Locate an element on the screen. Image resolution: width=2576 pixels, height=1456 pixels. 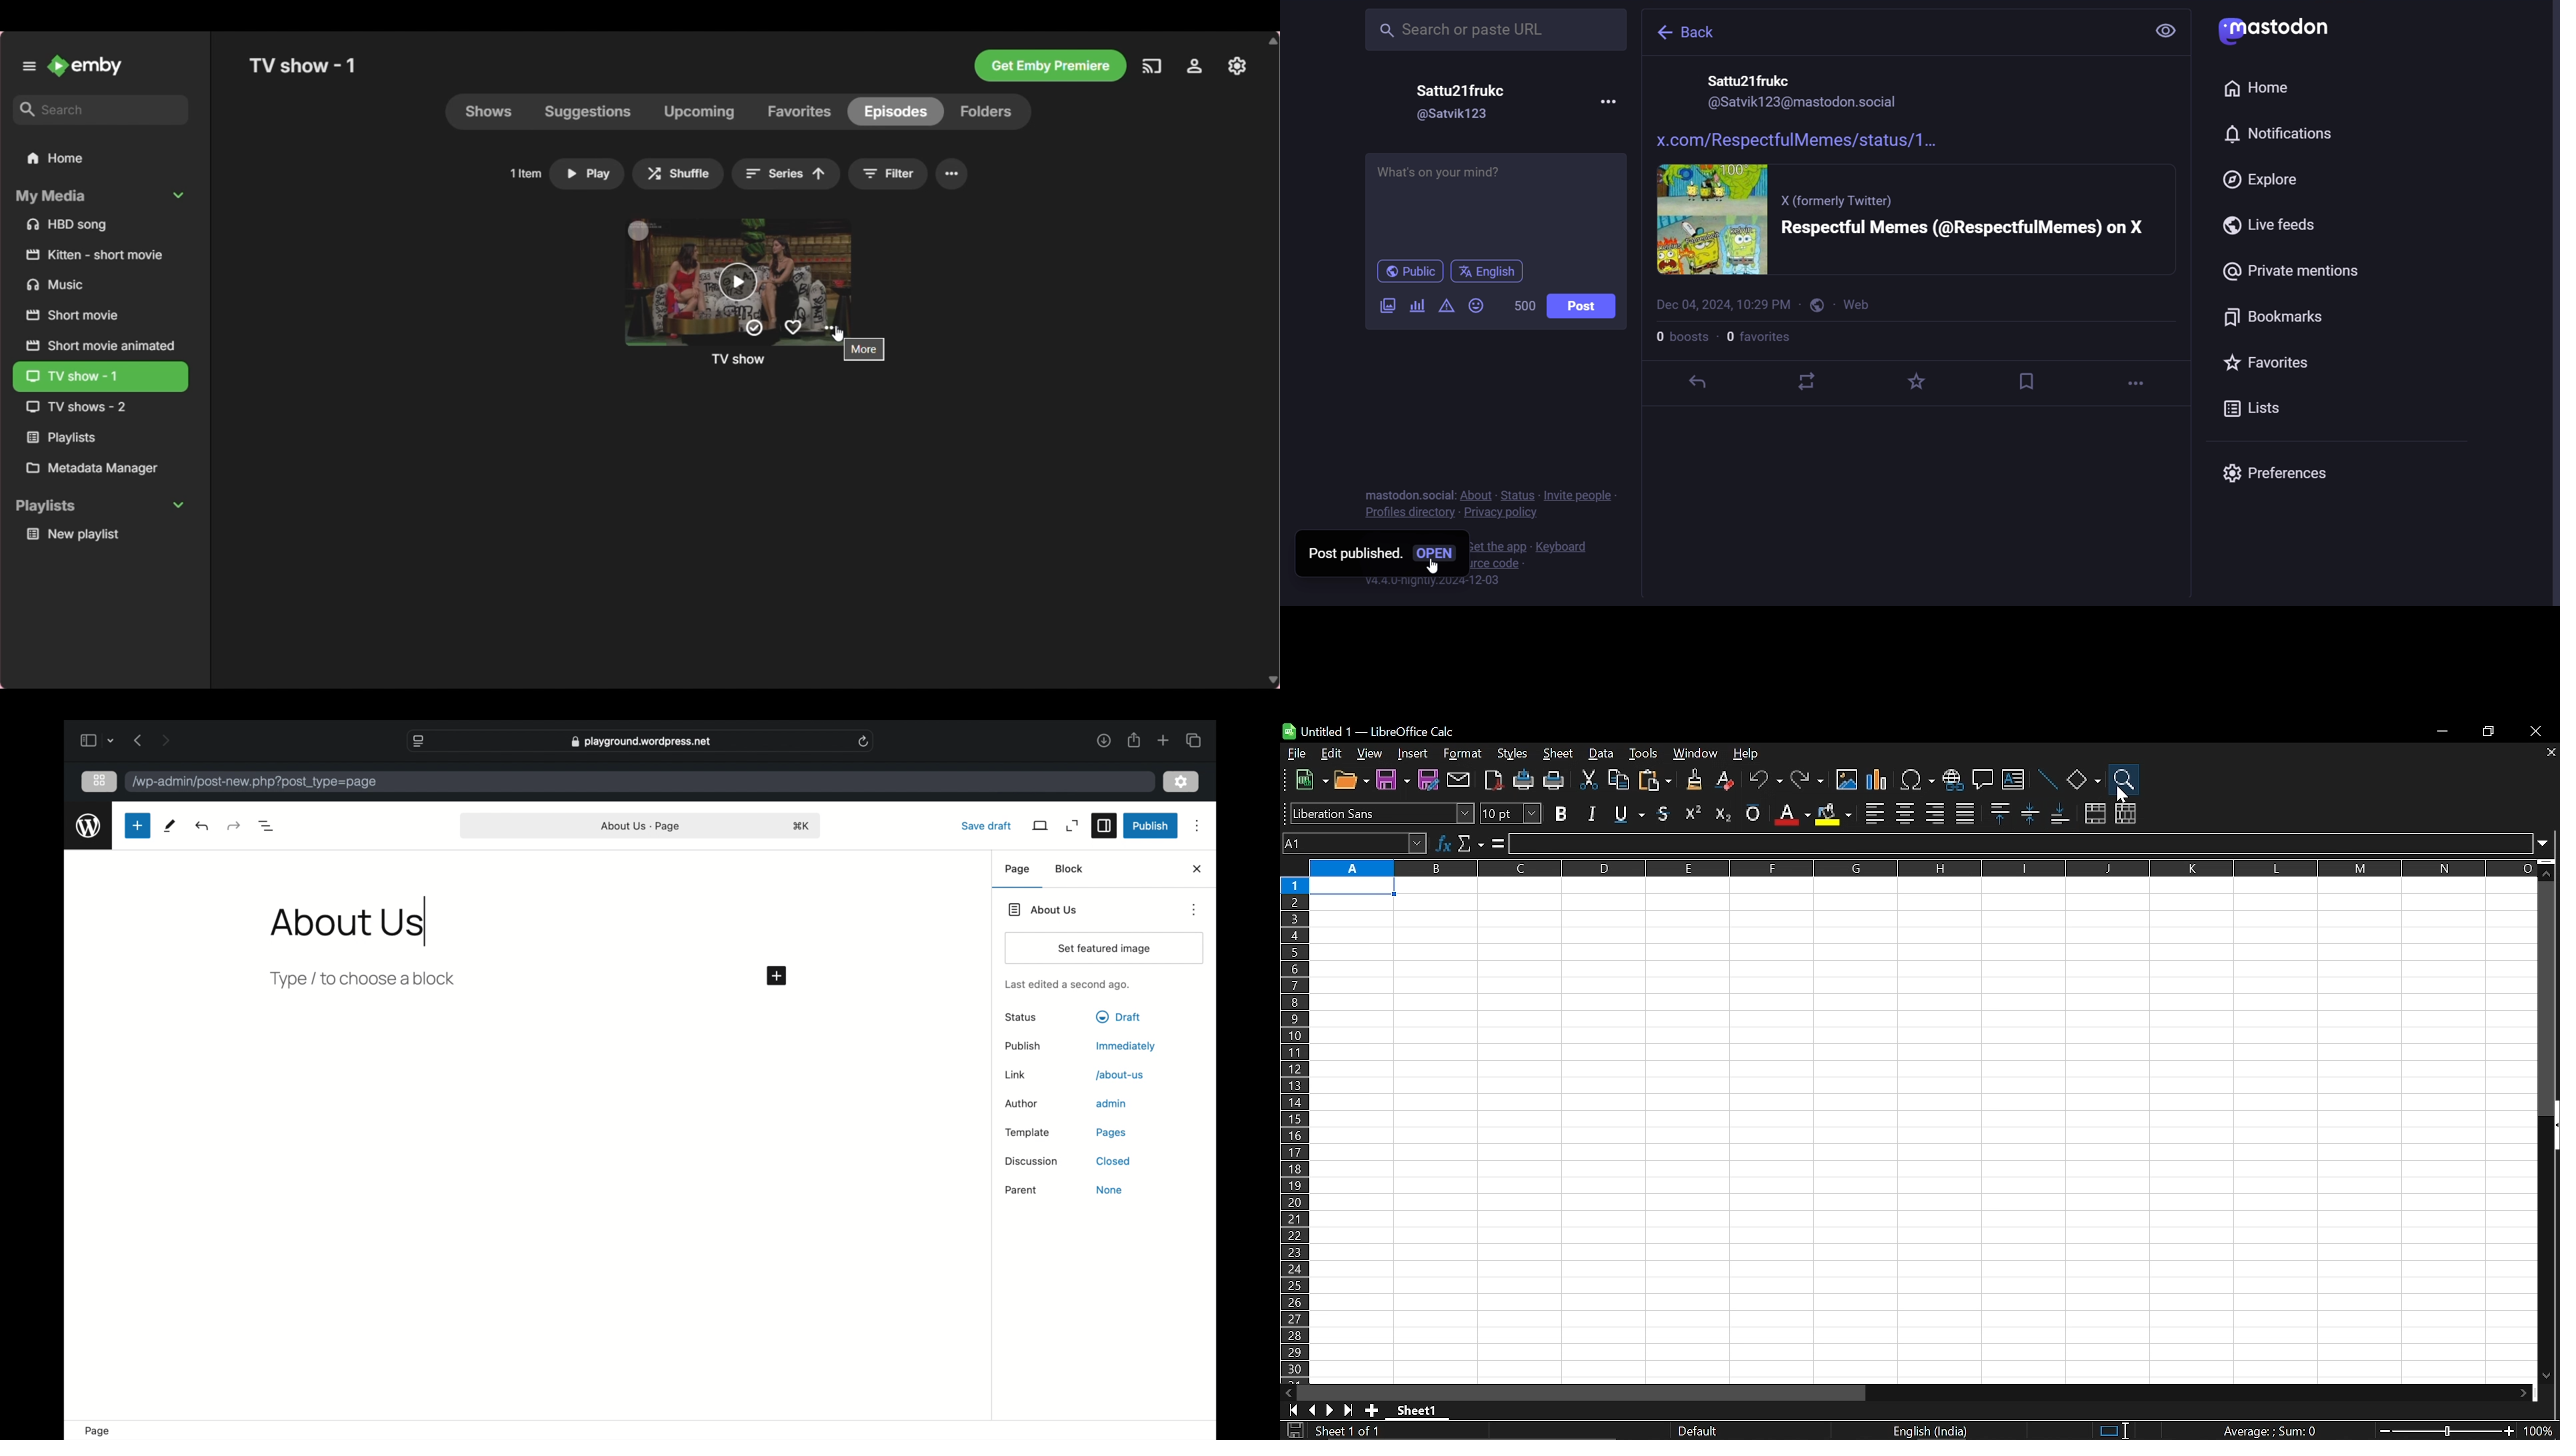
horizontal scrollbar is located at coordinates (1586, 1393).